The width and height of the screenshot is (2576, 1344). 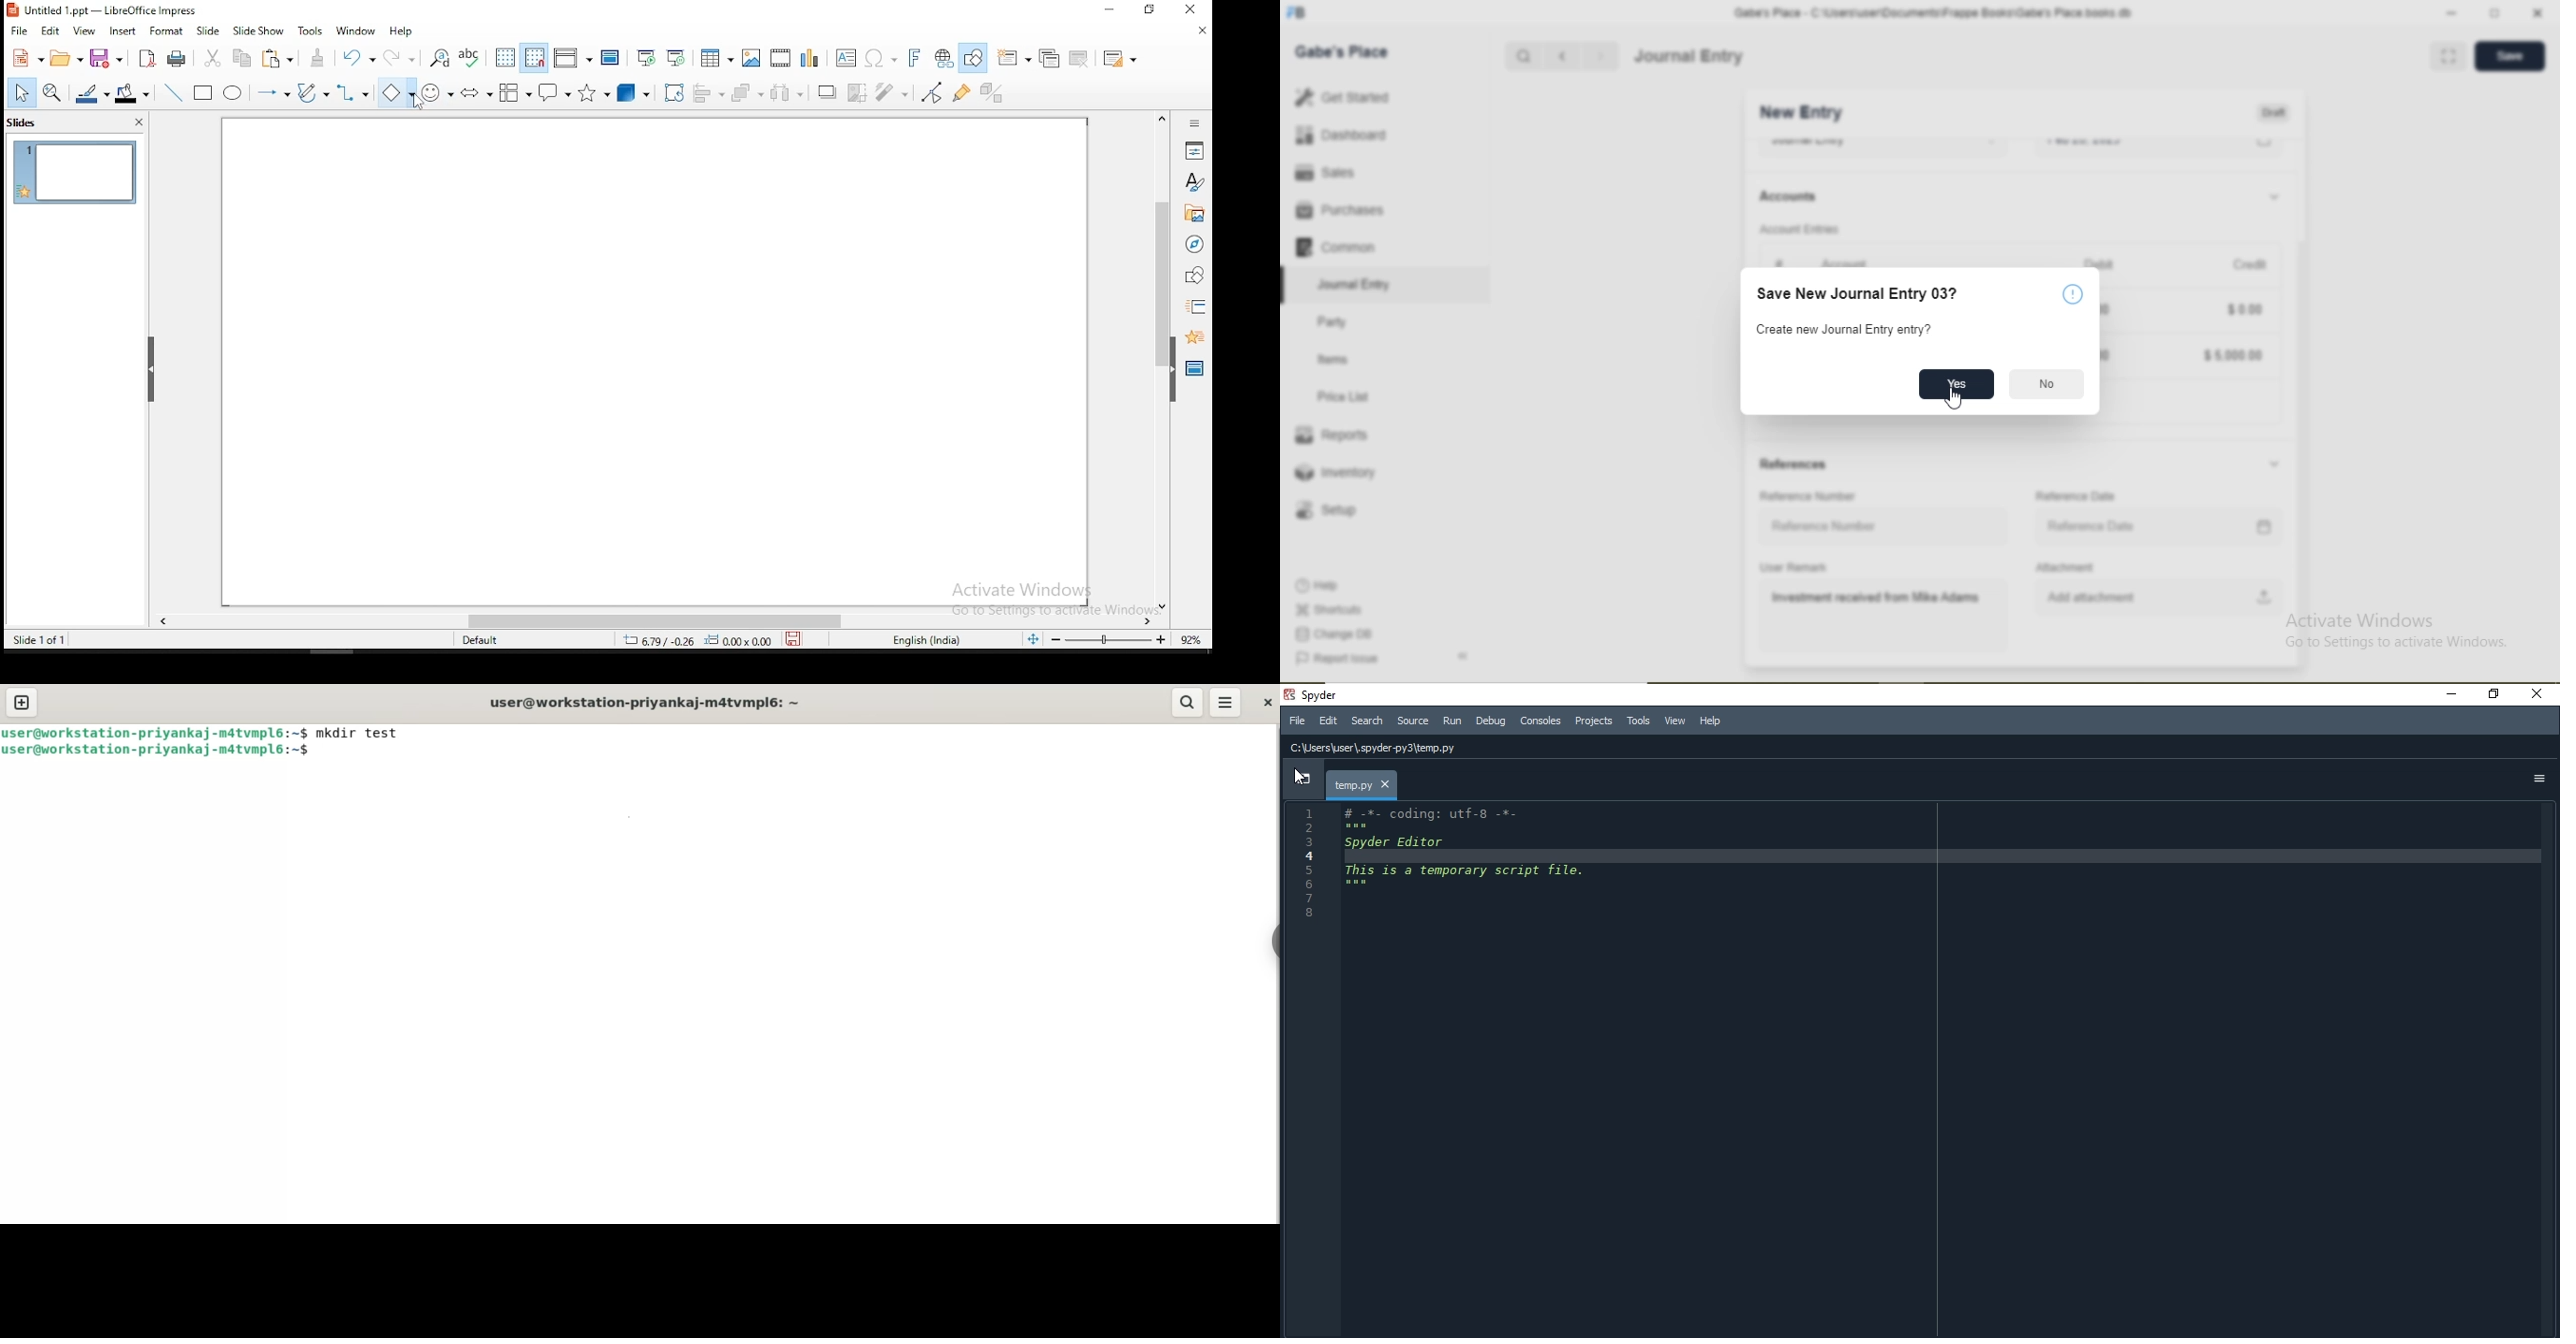 What do you see at coordinates (1877, 598) in the screenshot?
I see `Investment received from Mike Adams` at bounding box center [1877, 598].